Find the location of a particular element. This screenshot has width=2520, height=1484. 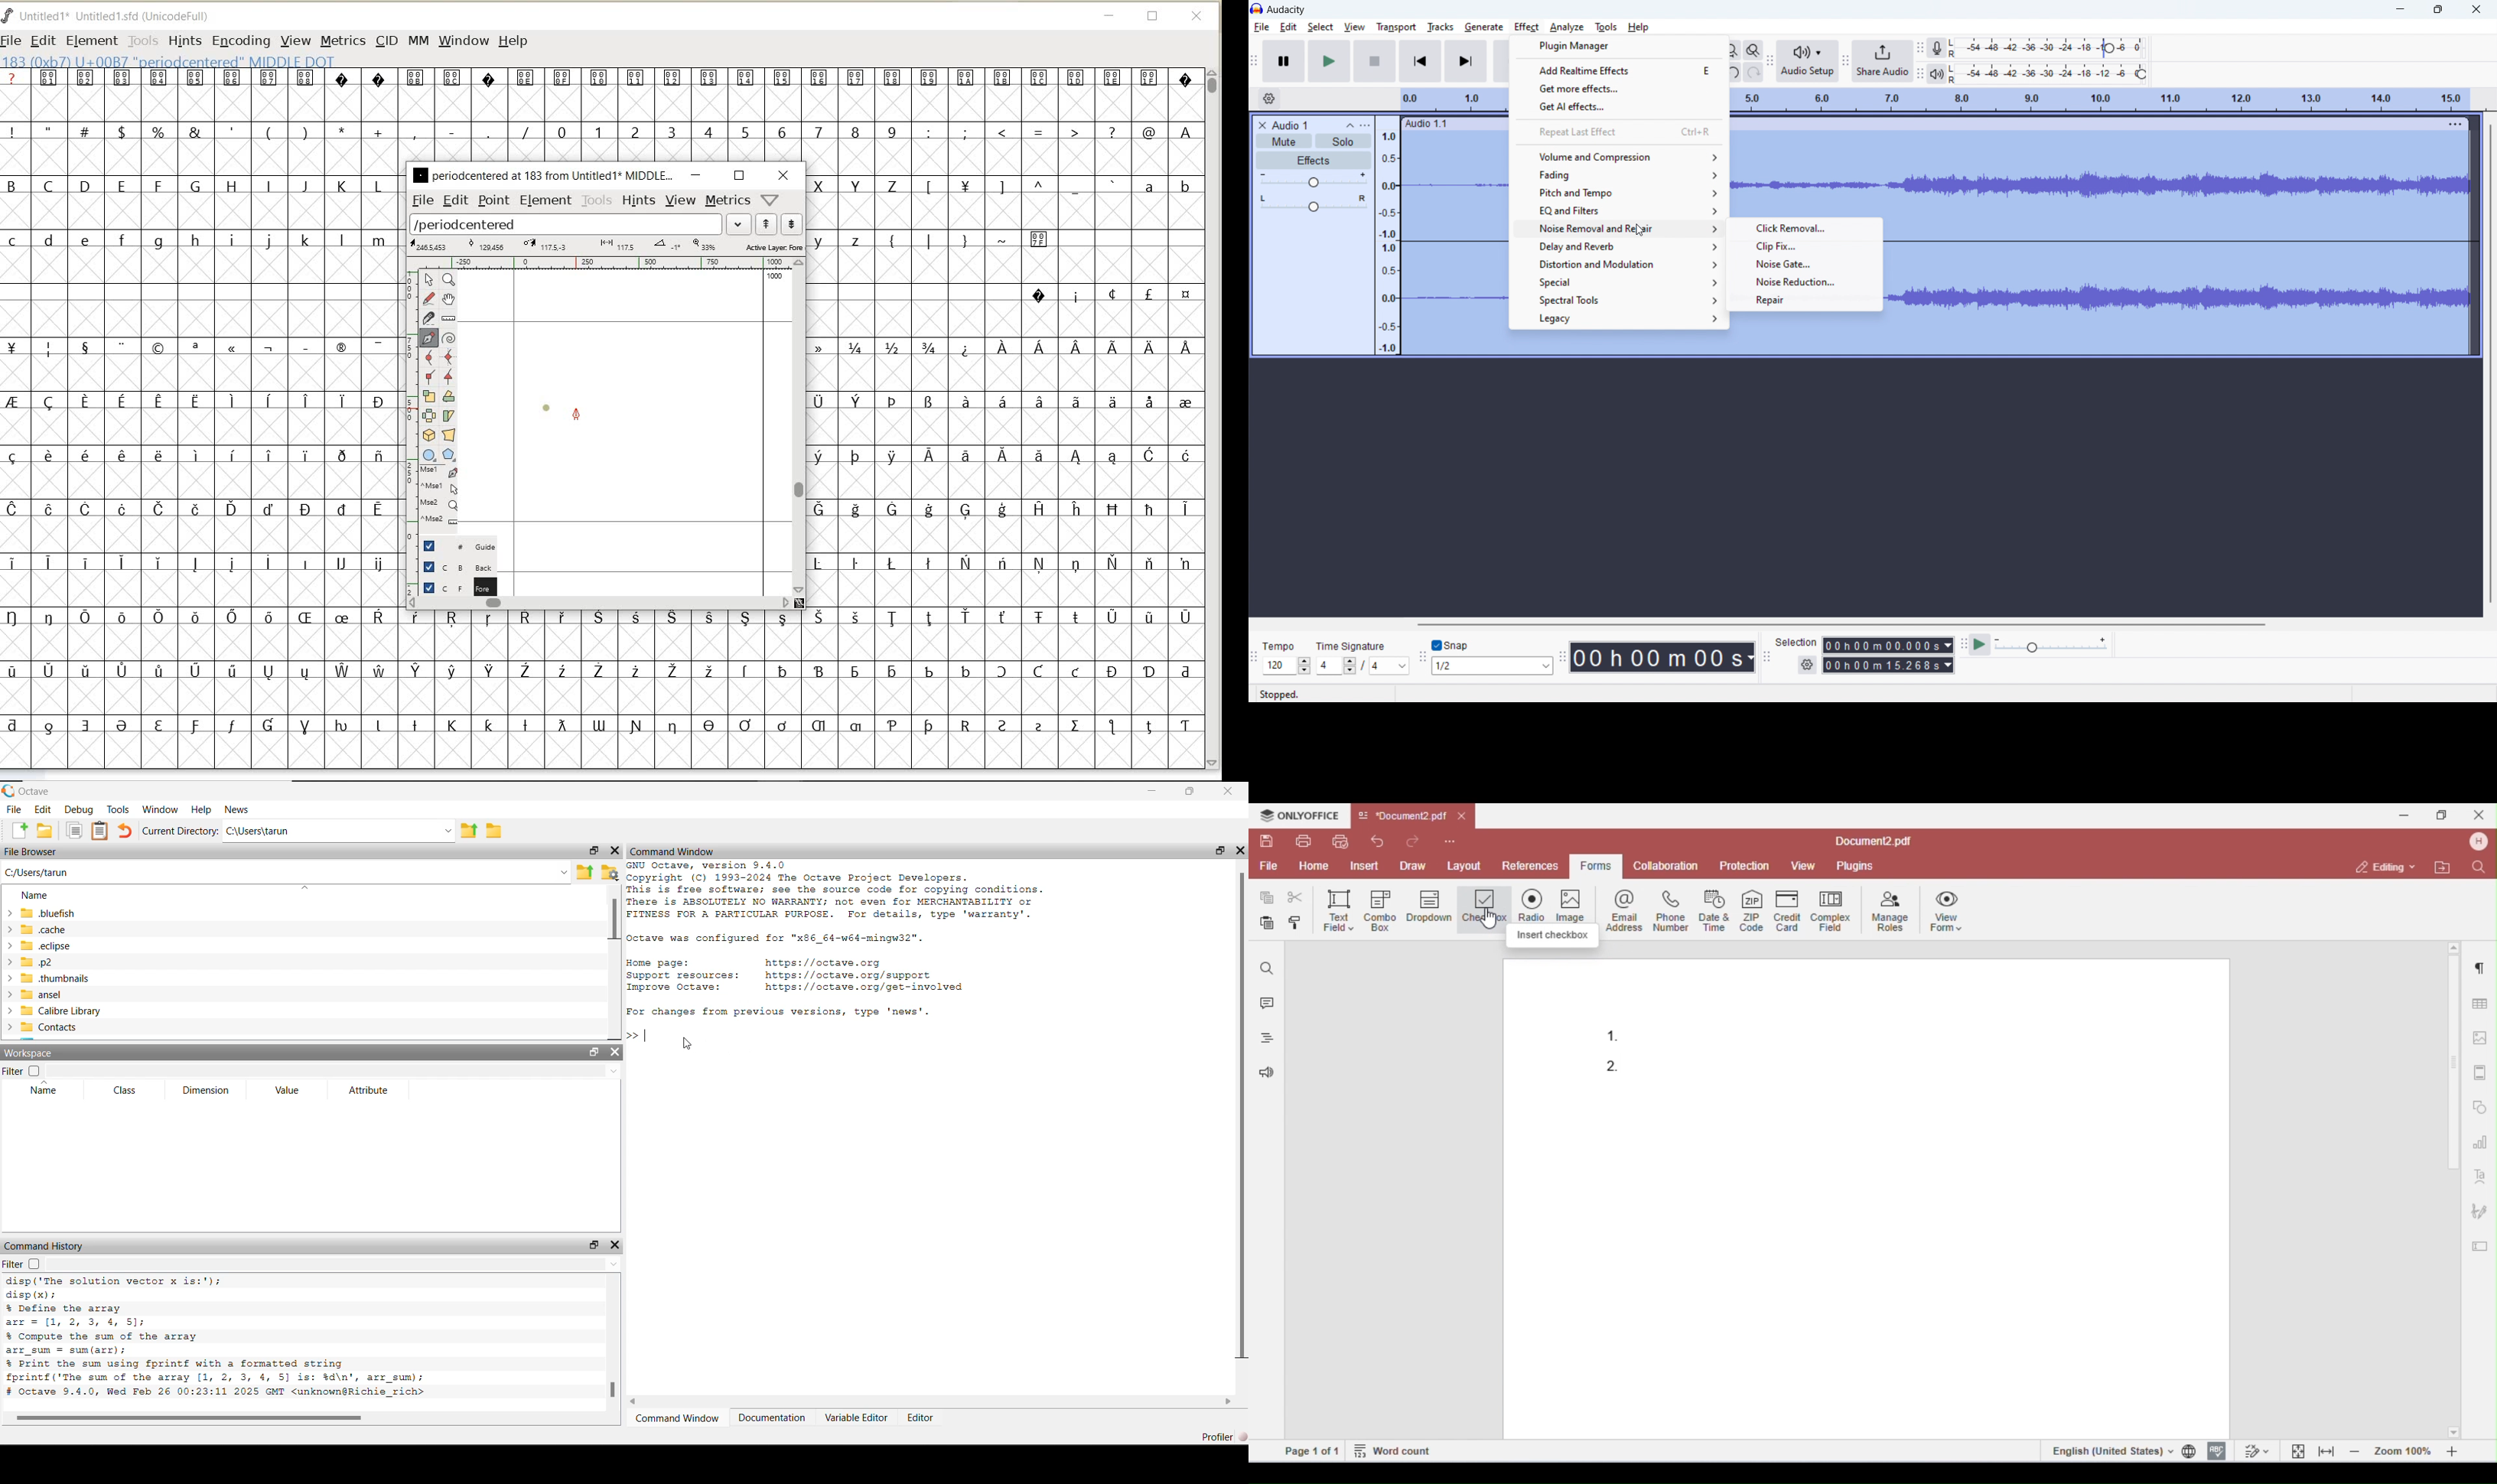

EDIT is located at coordinates (43, 42).